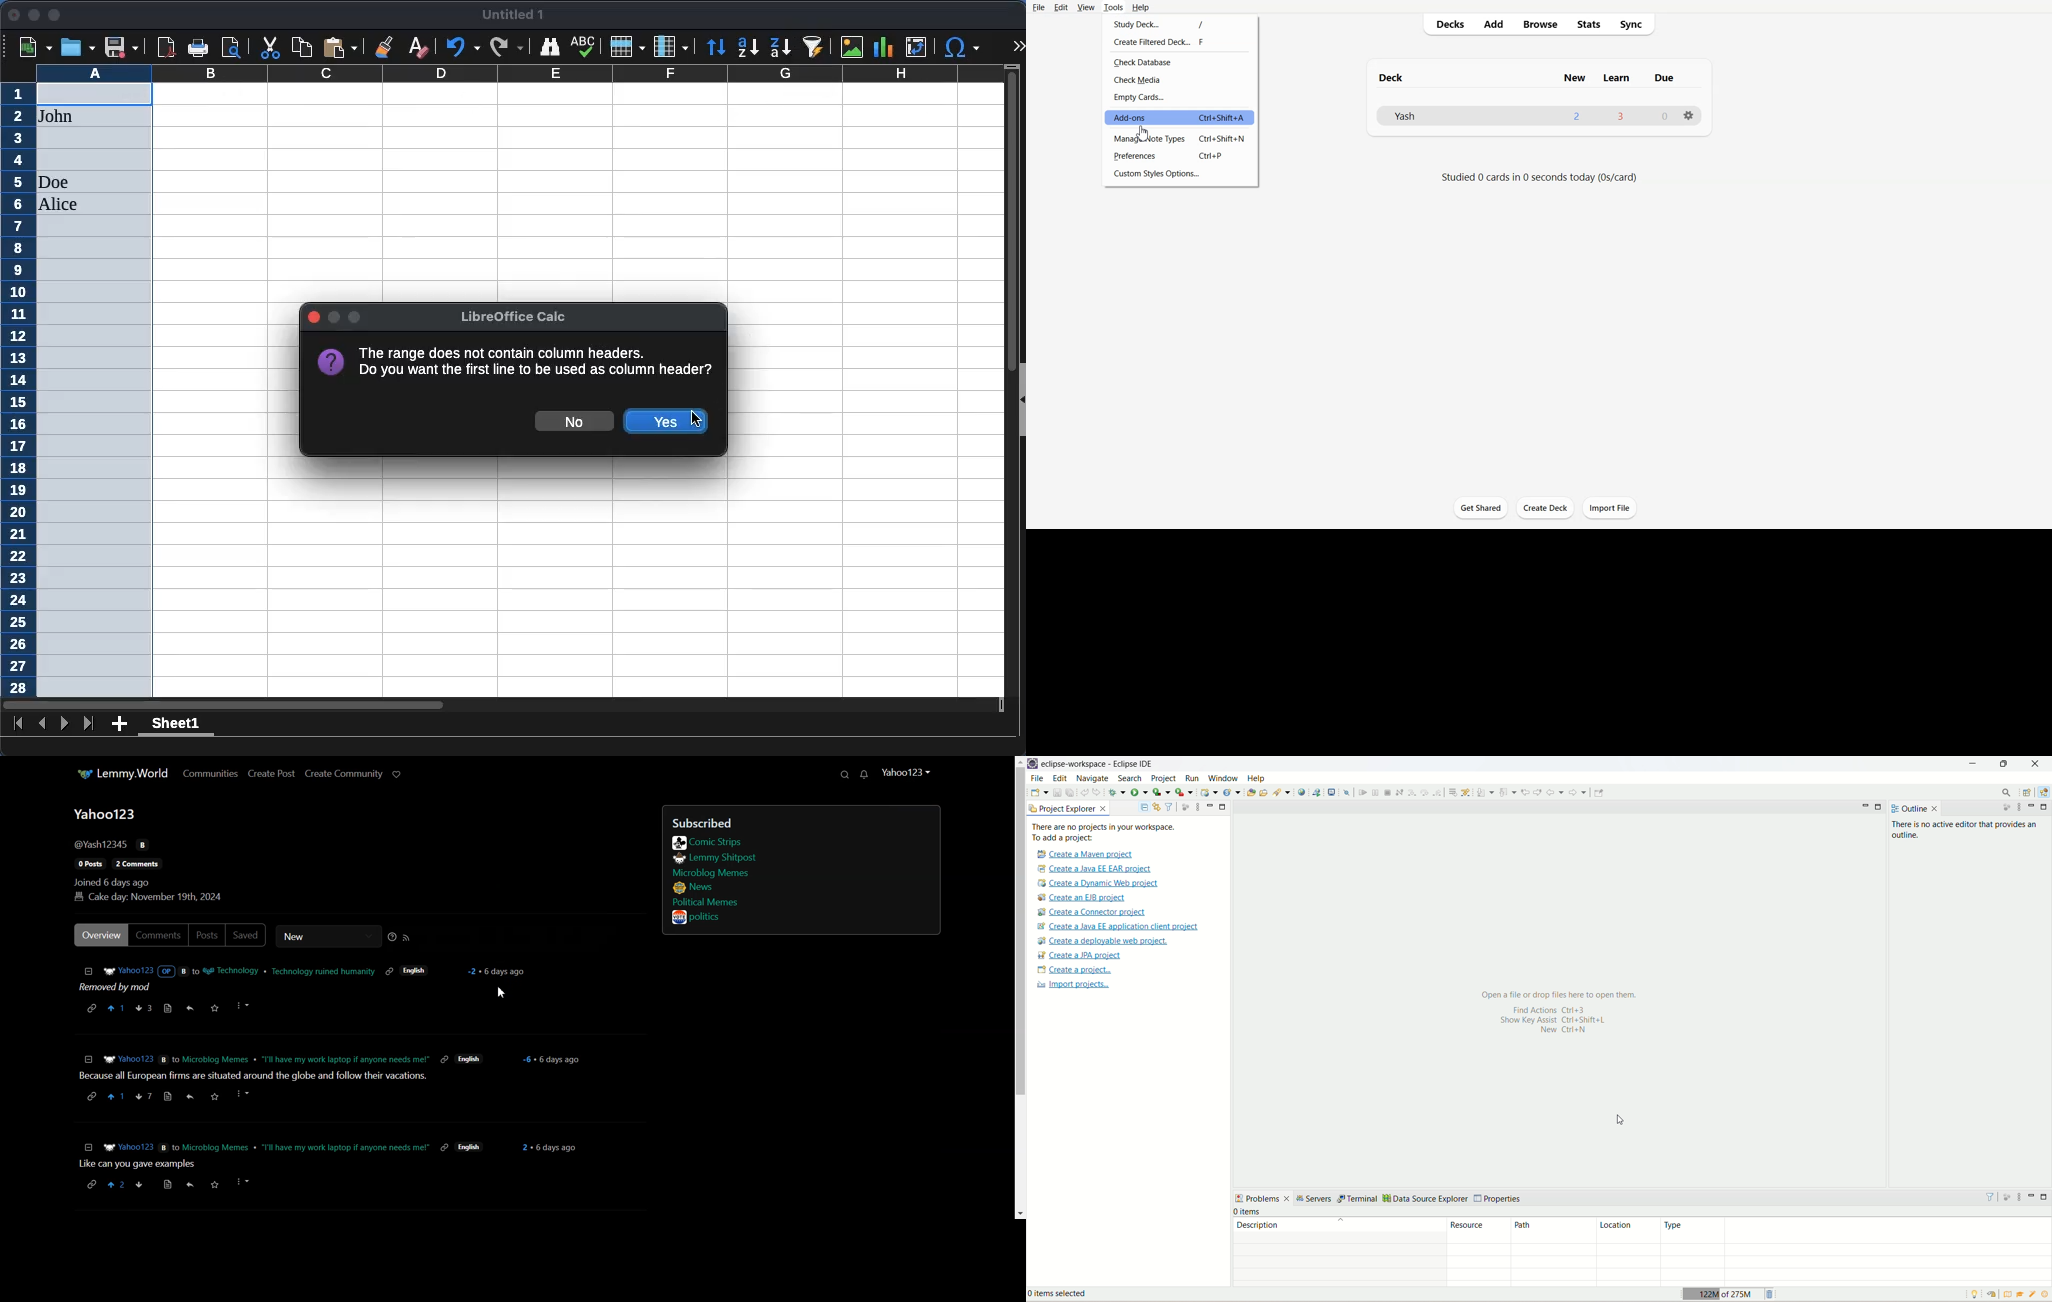 This screenshot has height=1316, width=2072. Describe the element at coordinates (1451, 792) in the screenshot. I see `drop to frames` at that location.